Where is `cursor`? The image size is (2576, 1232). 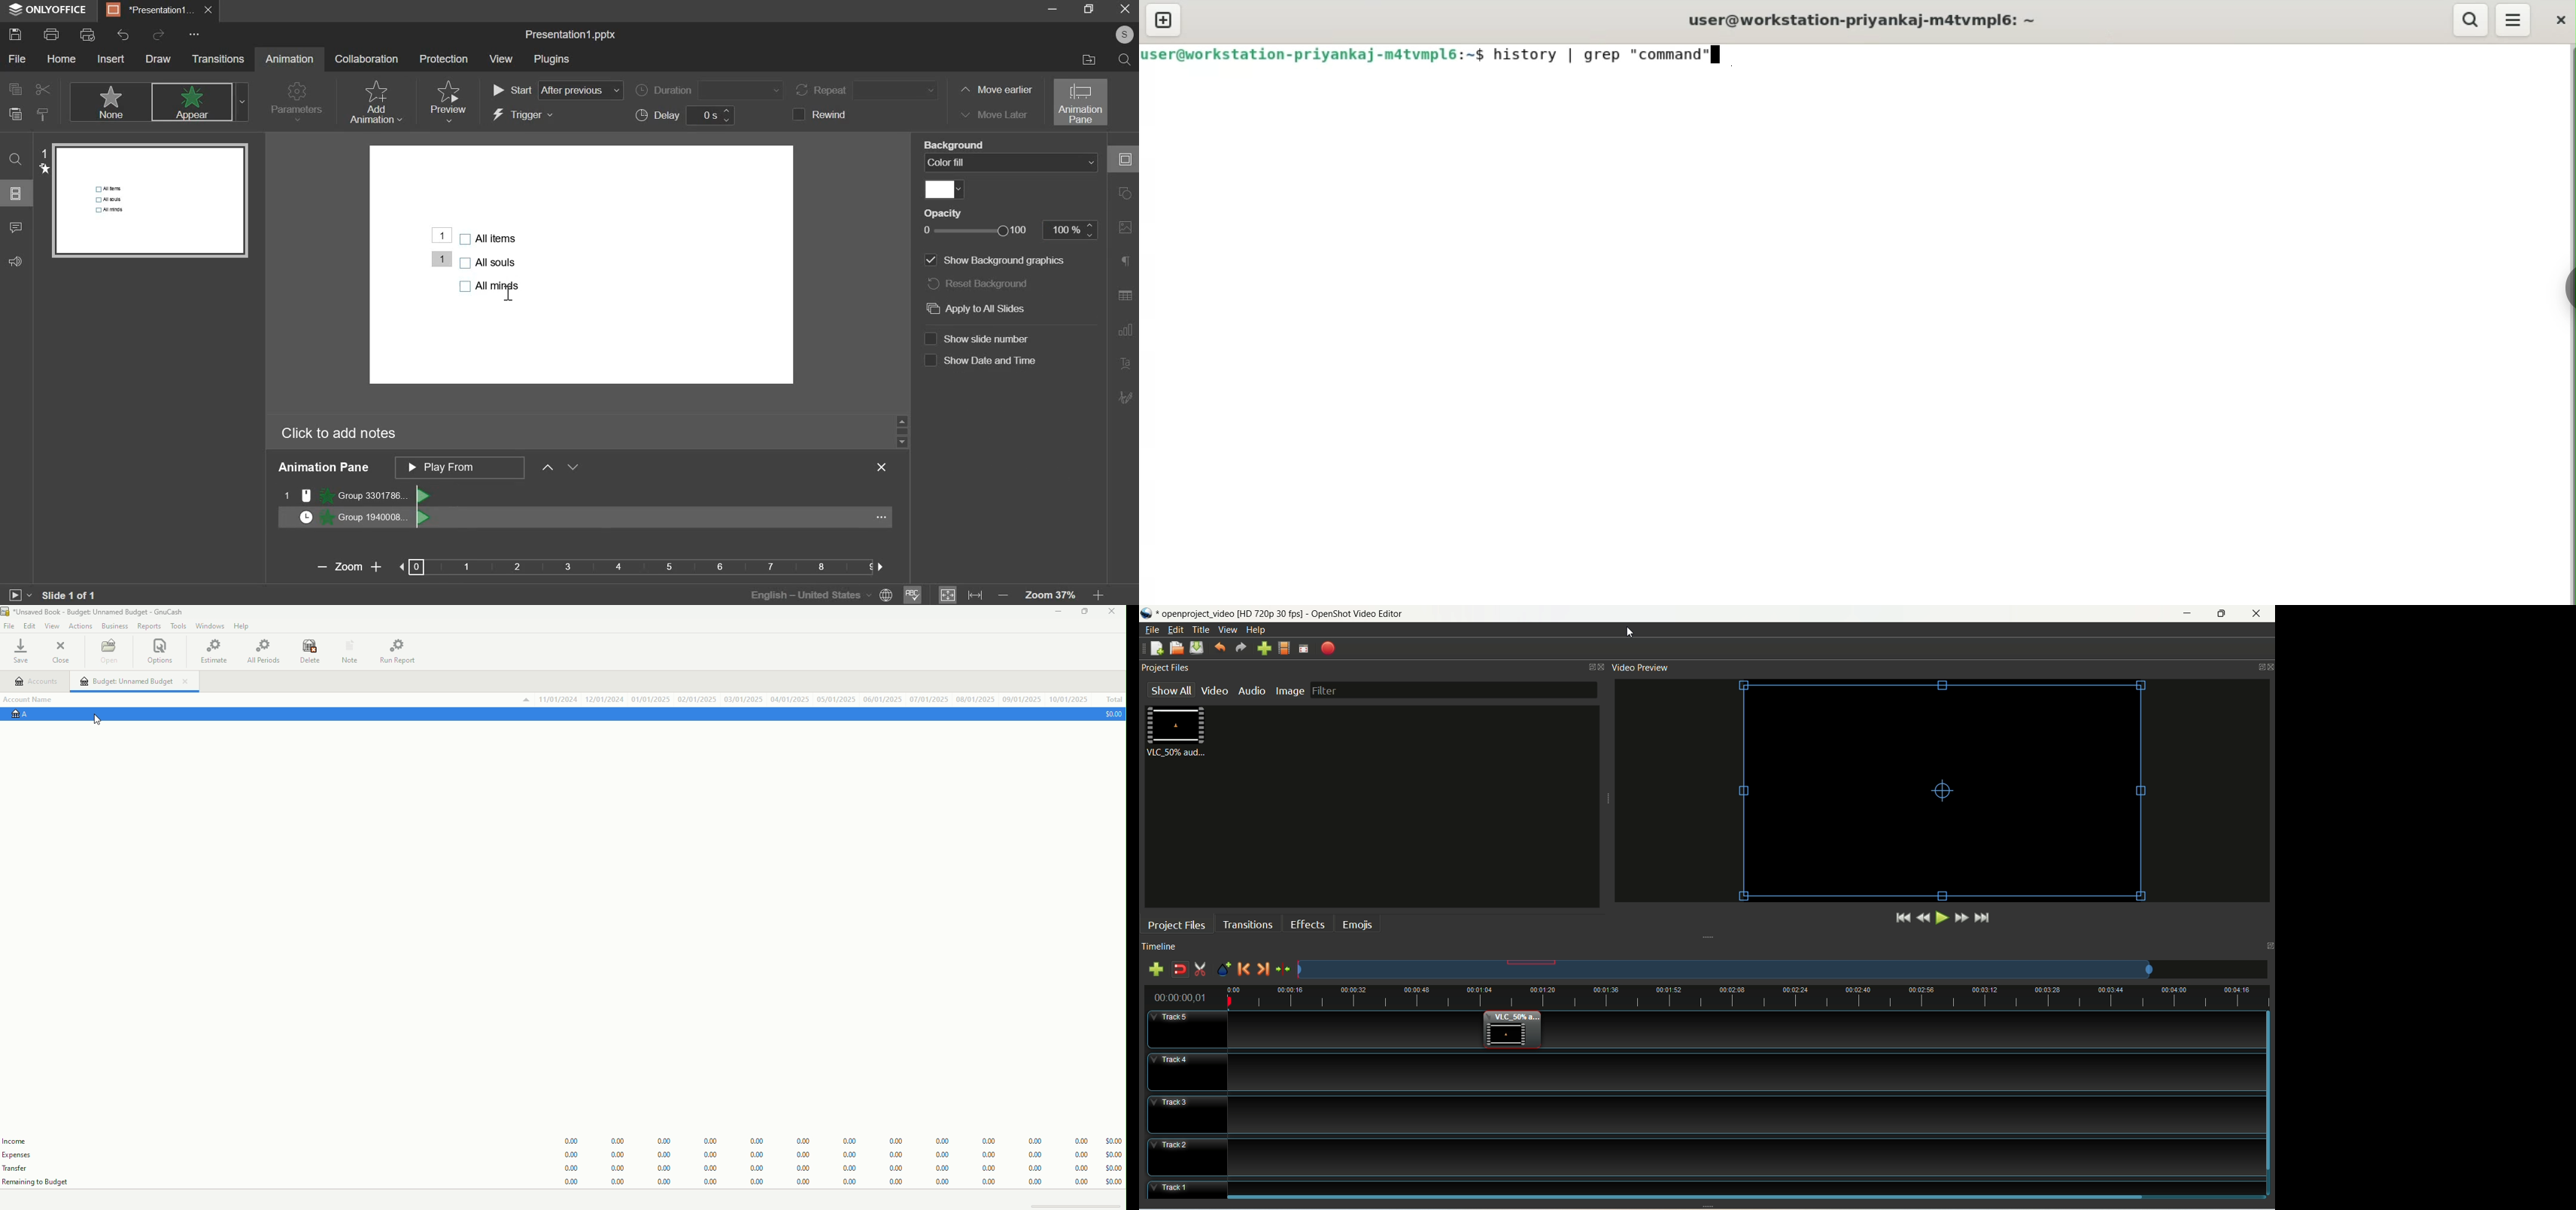
cursor is located at coordinates (508, 294).